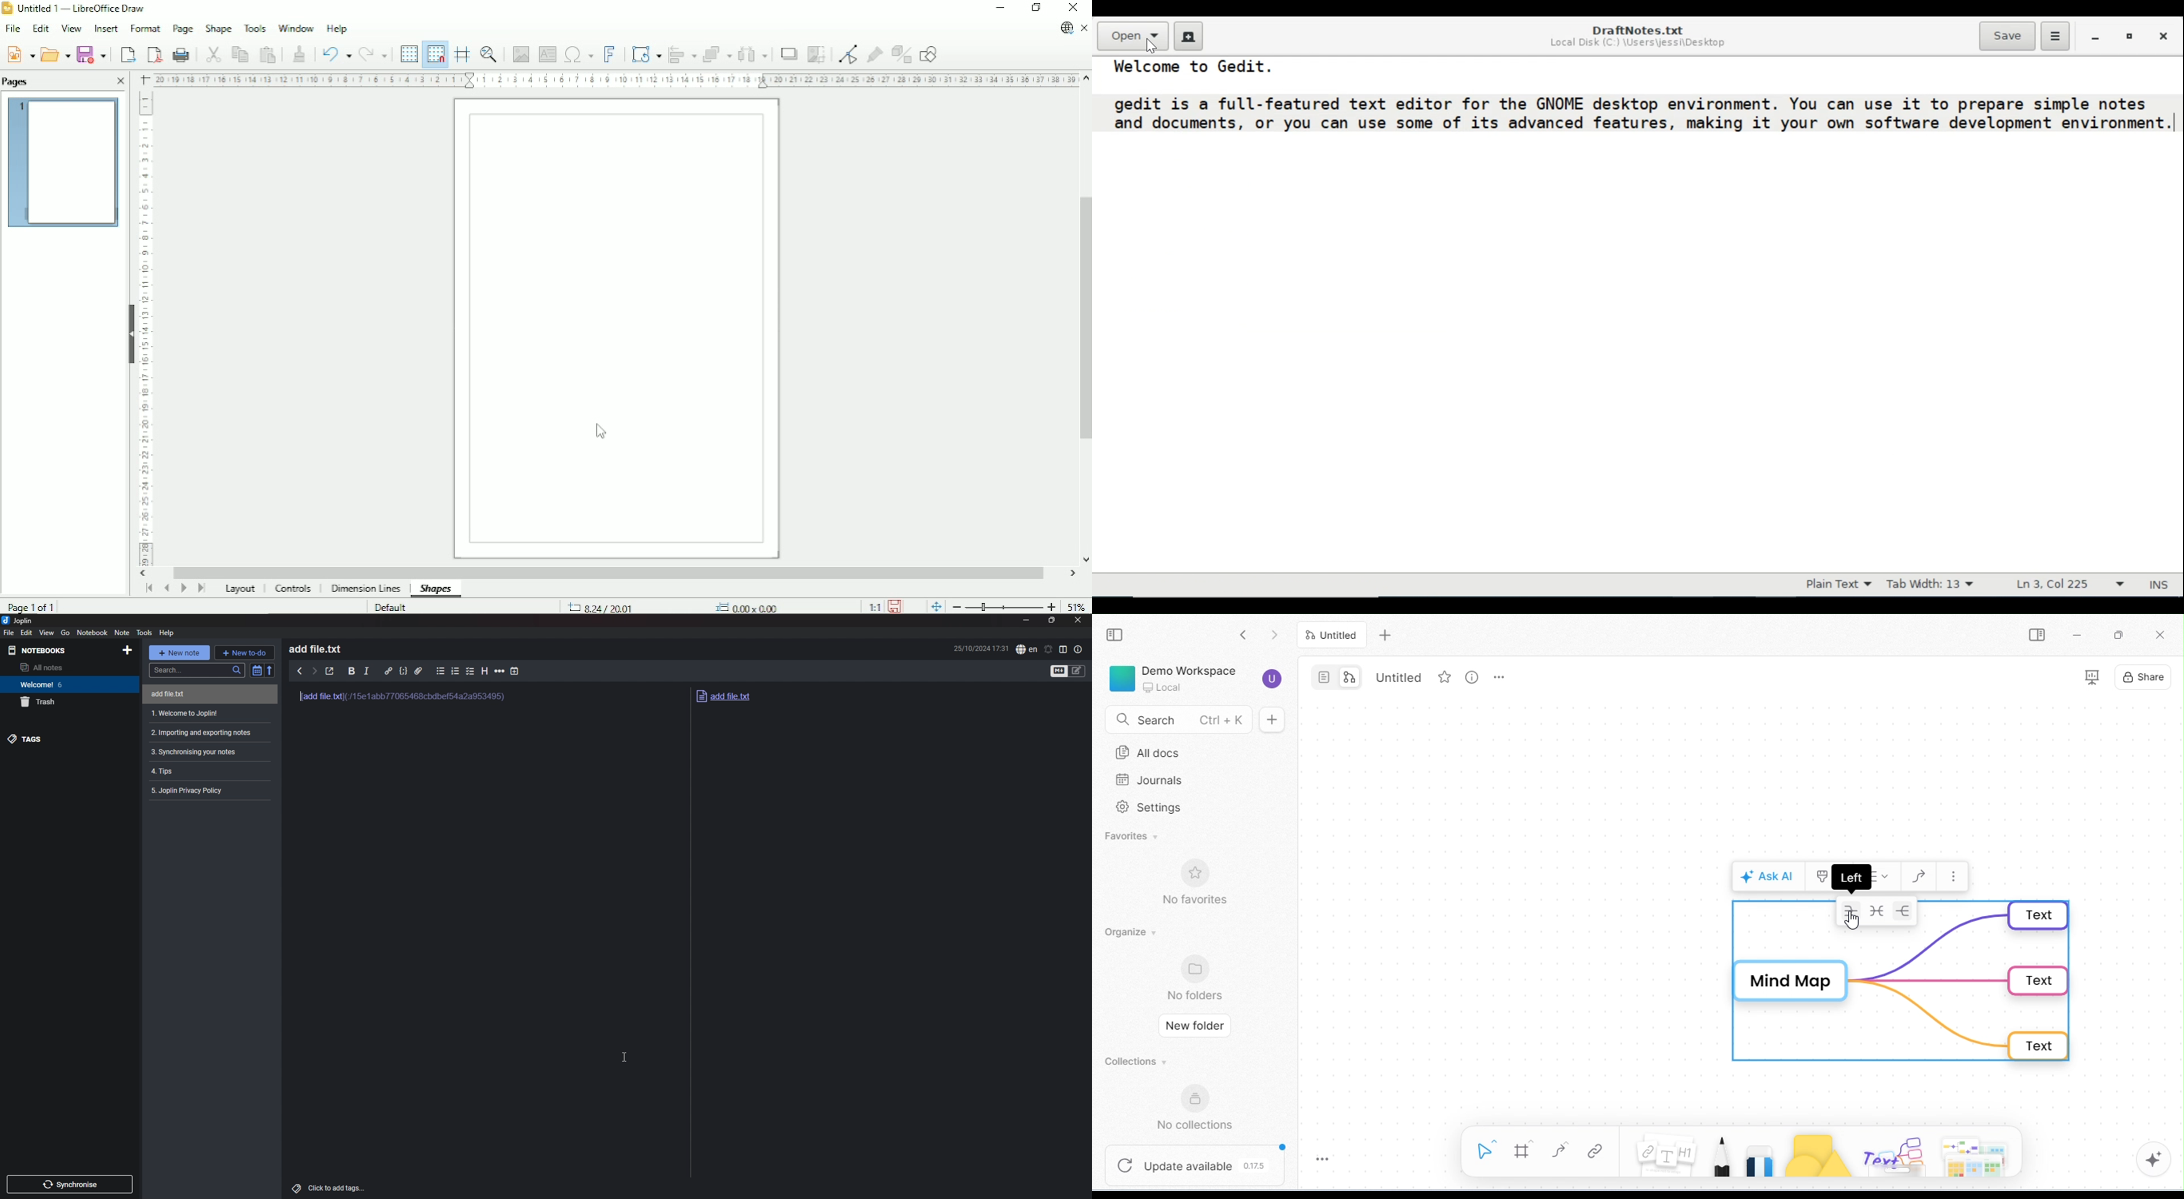  I want to click on toggle editor layout, so click(1065, 649).